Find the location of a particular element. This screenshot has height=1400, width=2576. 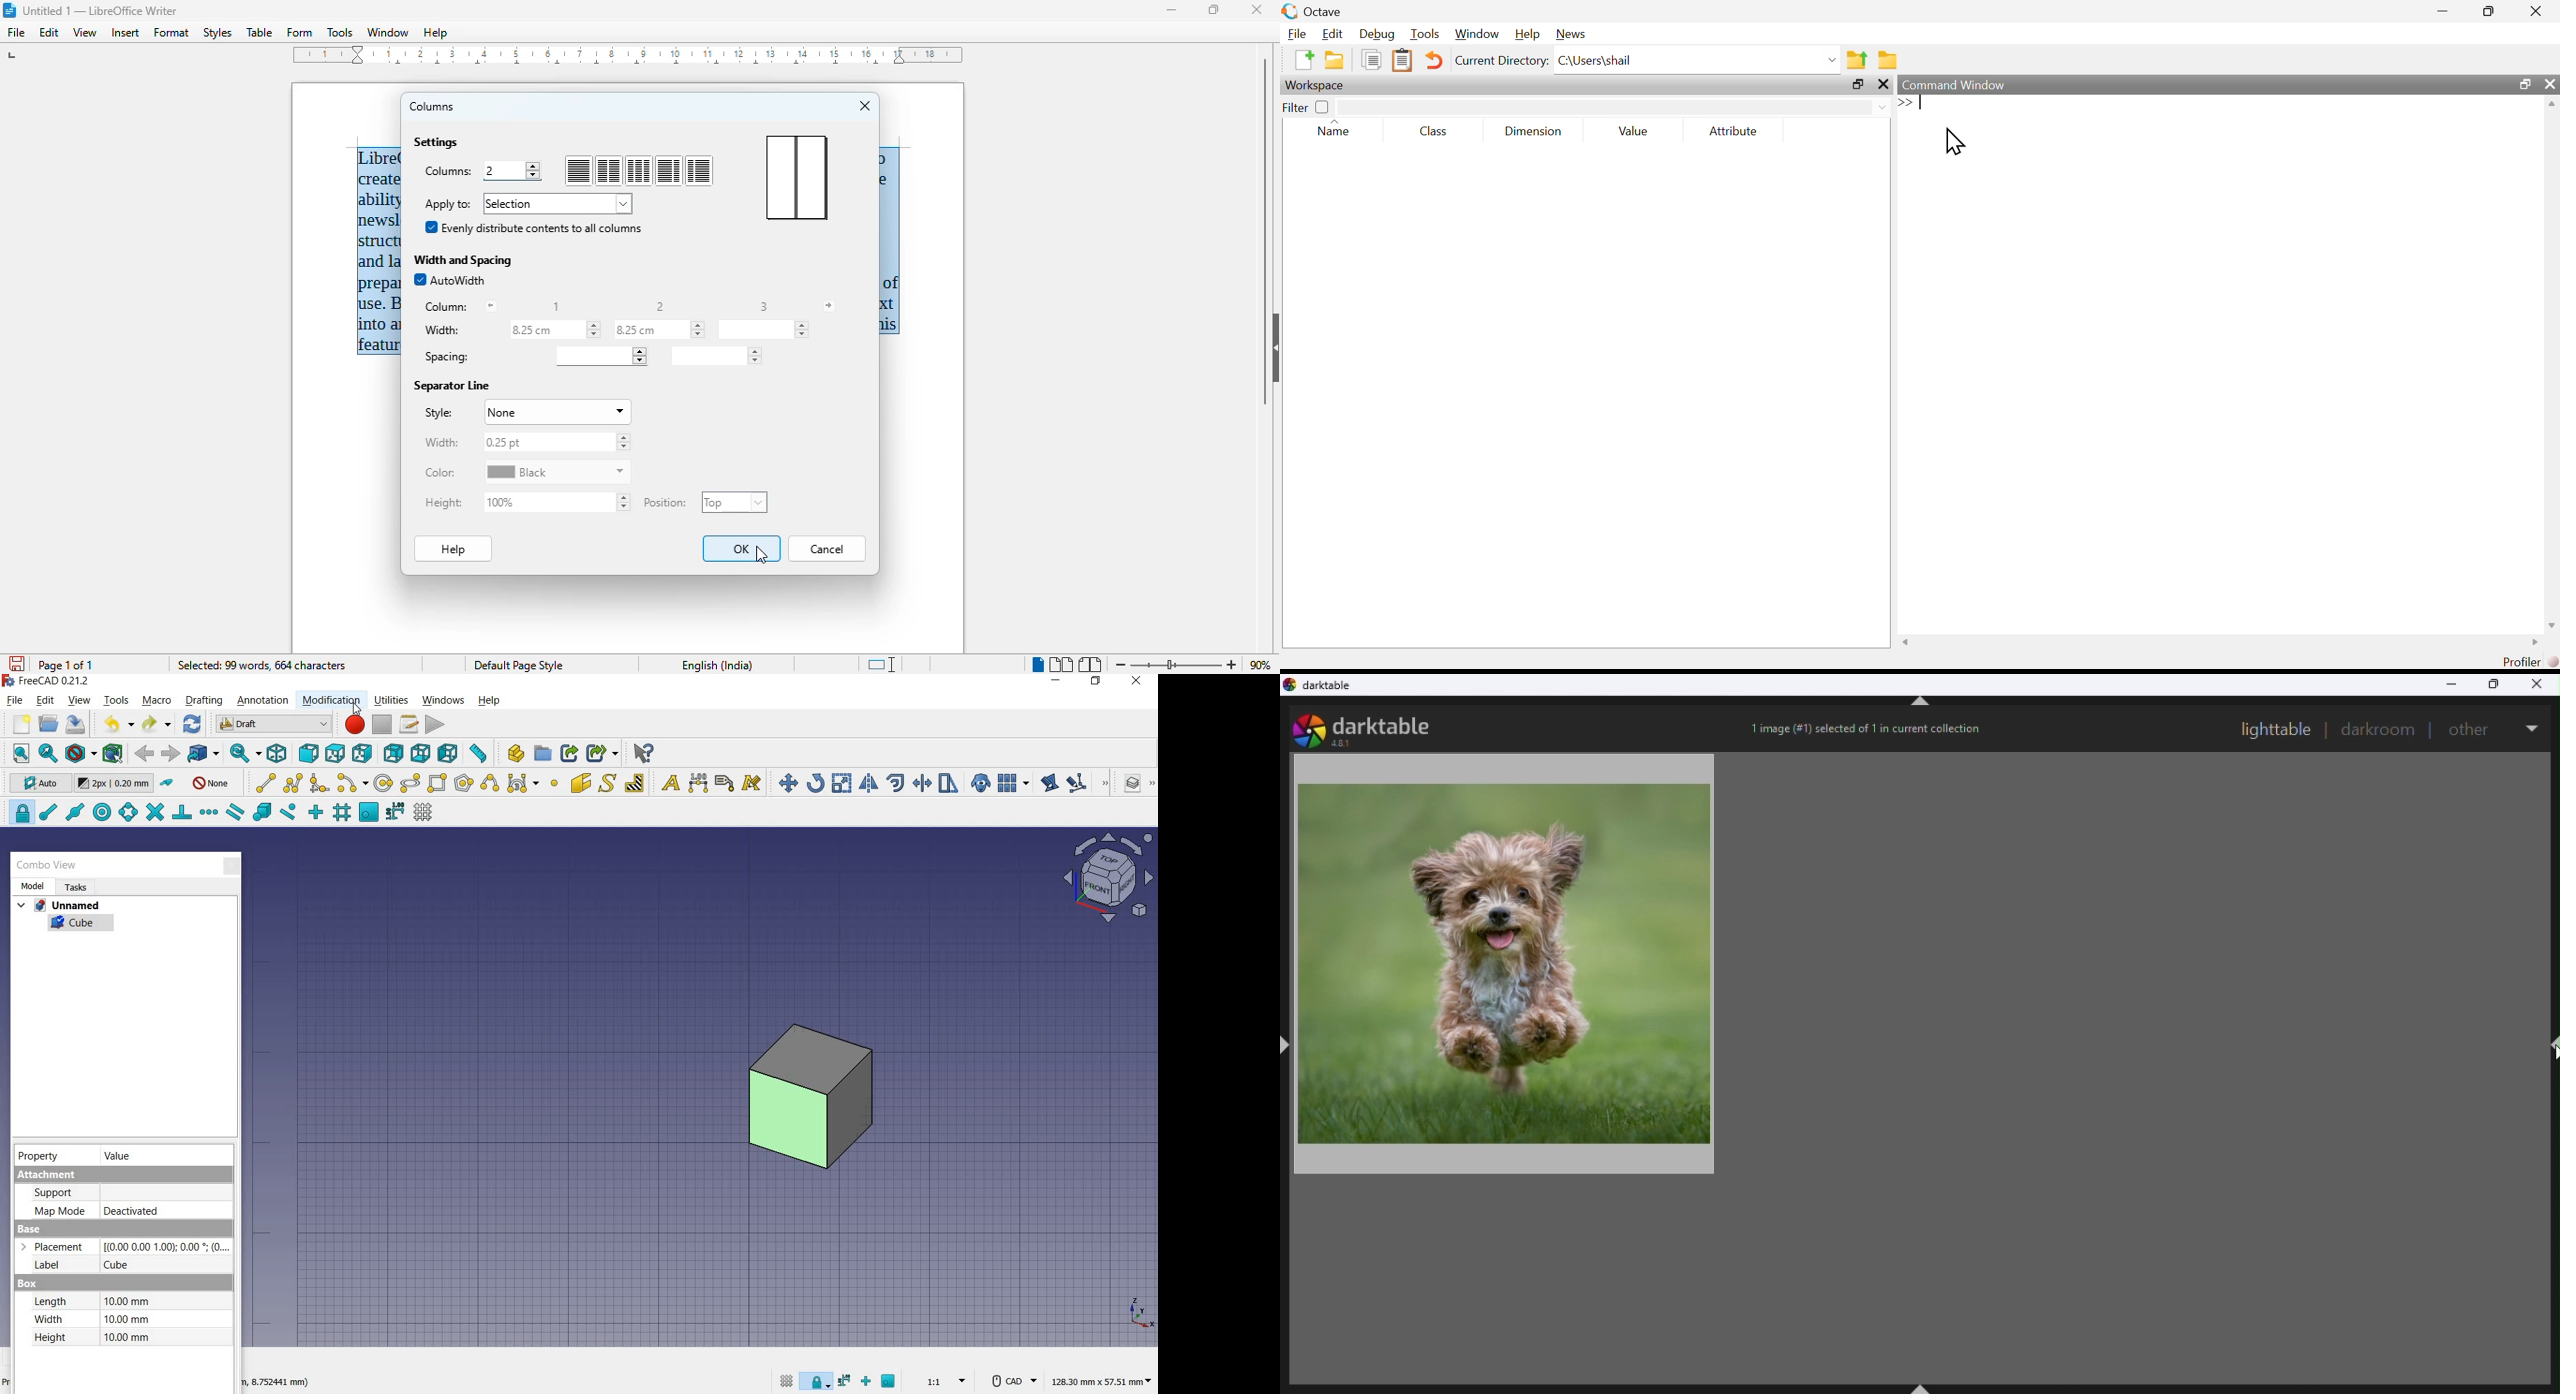

zoom out is located at coordinates (1122, 664).